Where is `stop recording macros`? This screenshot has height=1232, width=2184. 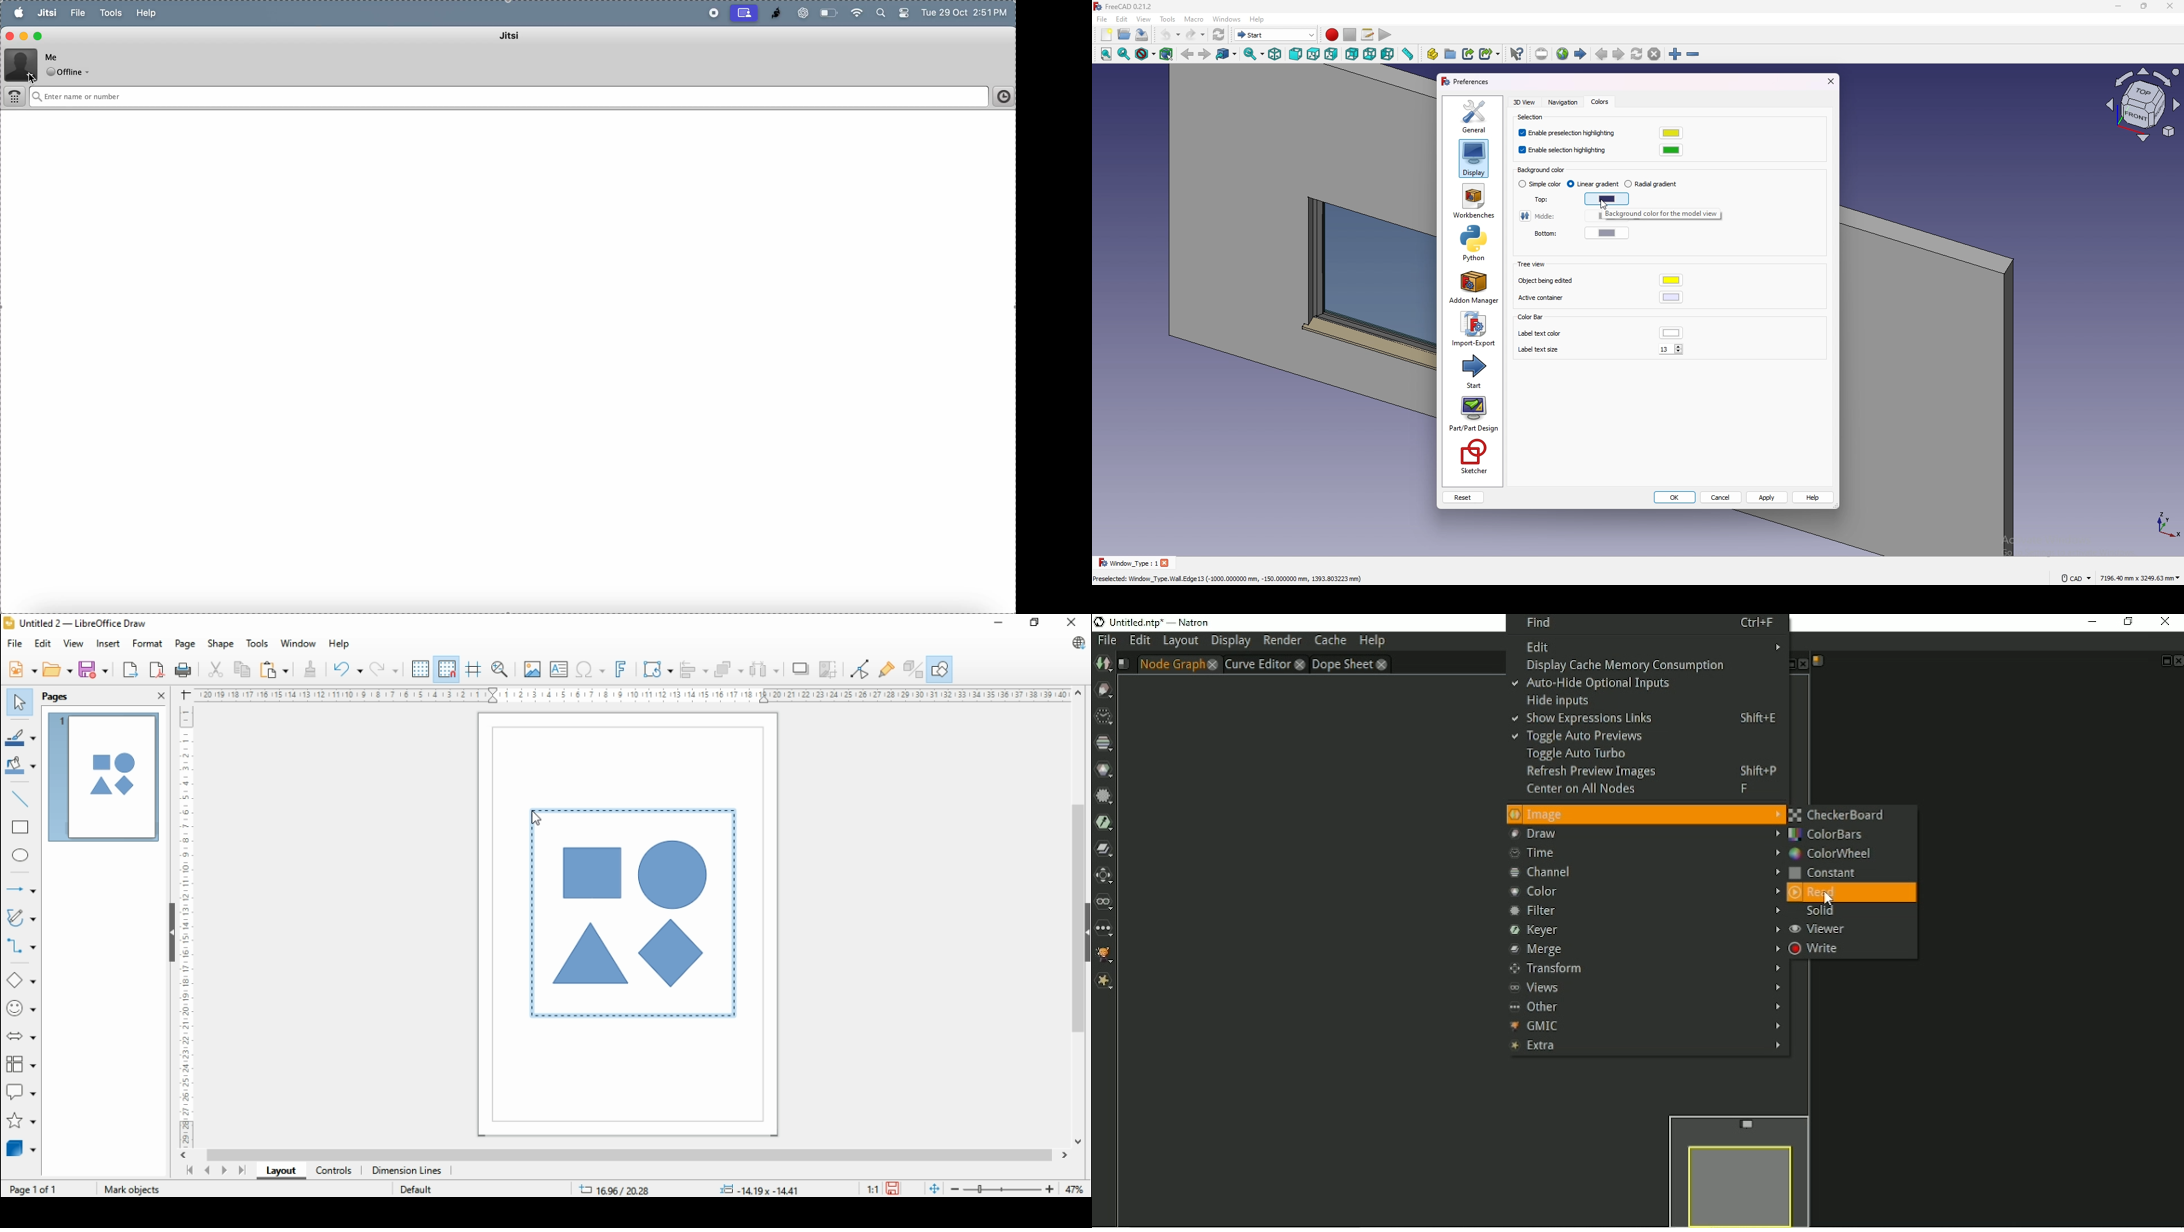 stop recording macros is located at coordinates (1350, 35).